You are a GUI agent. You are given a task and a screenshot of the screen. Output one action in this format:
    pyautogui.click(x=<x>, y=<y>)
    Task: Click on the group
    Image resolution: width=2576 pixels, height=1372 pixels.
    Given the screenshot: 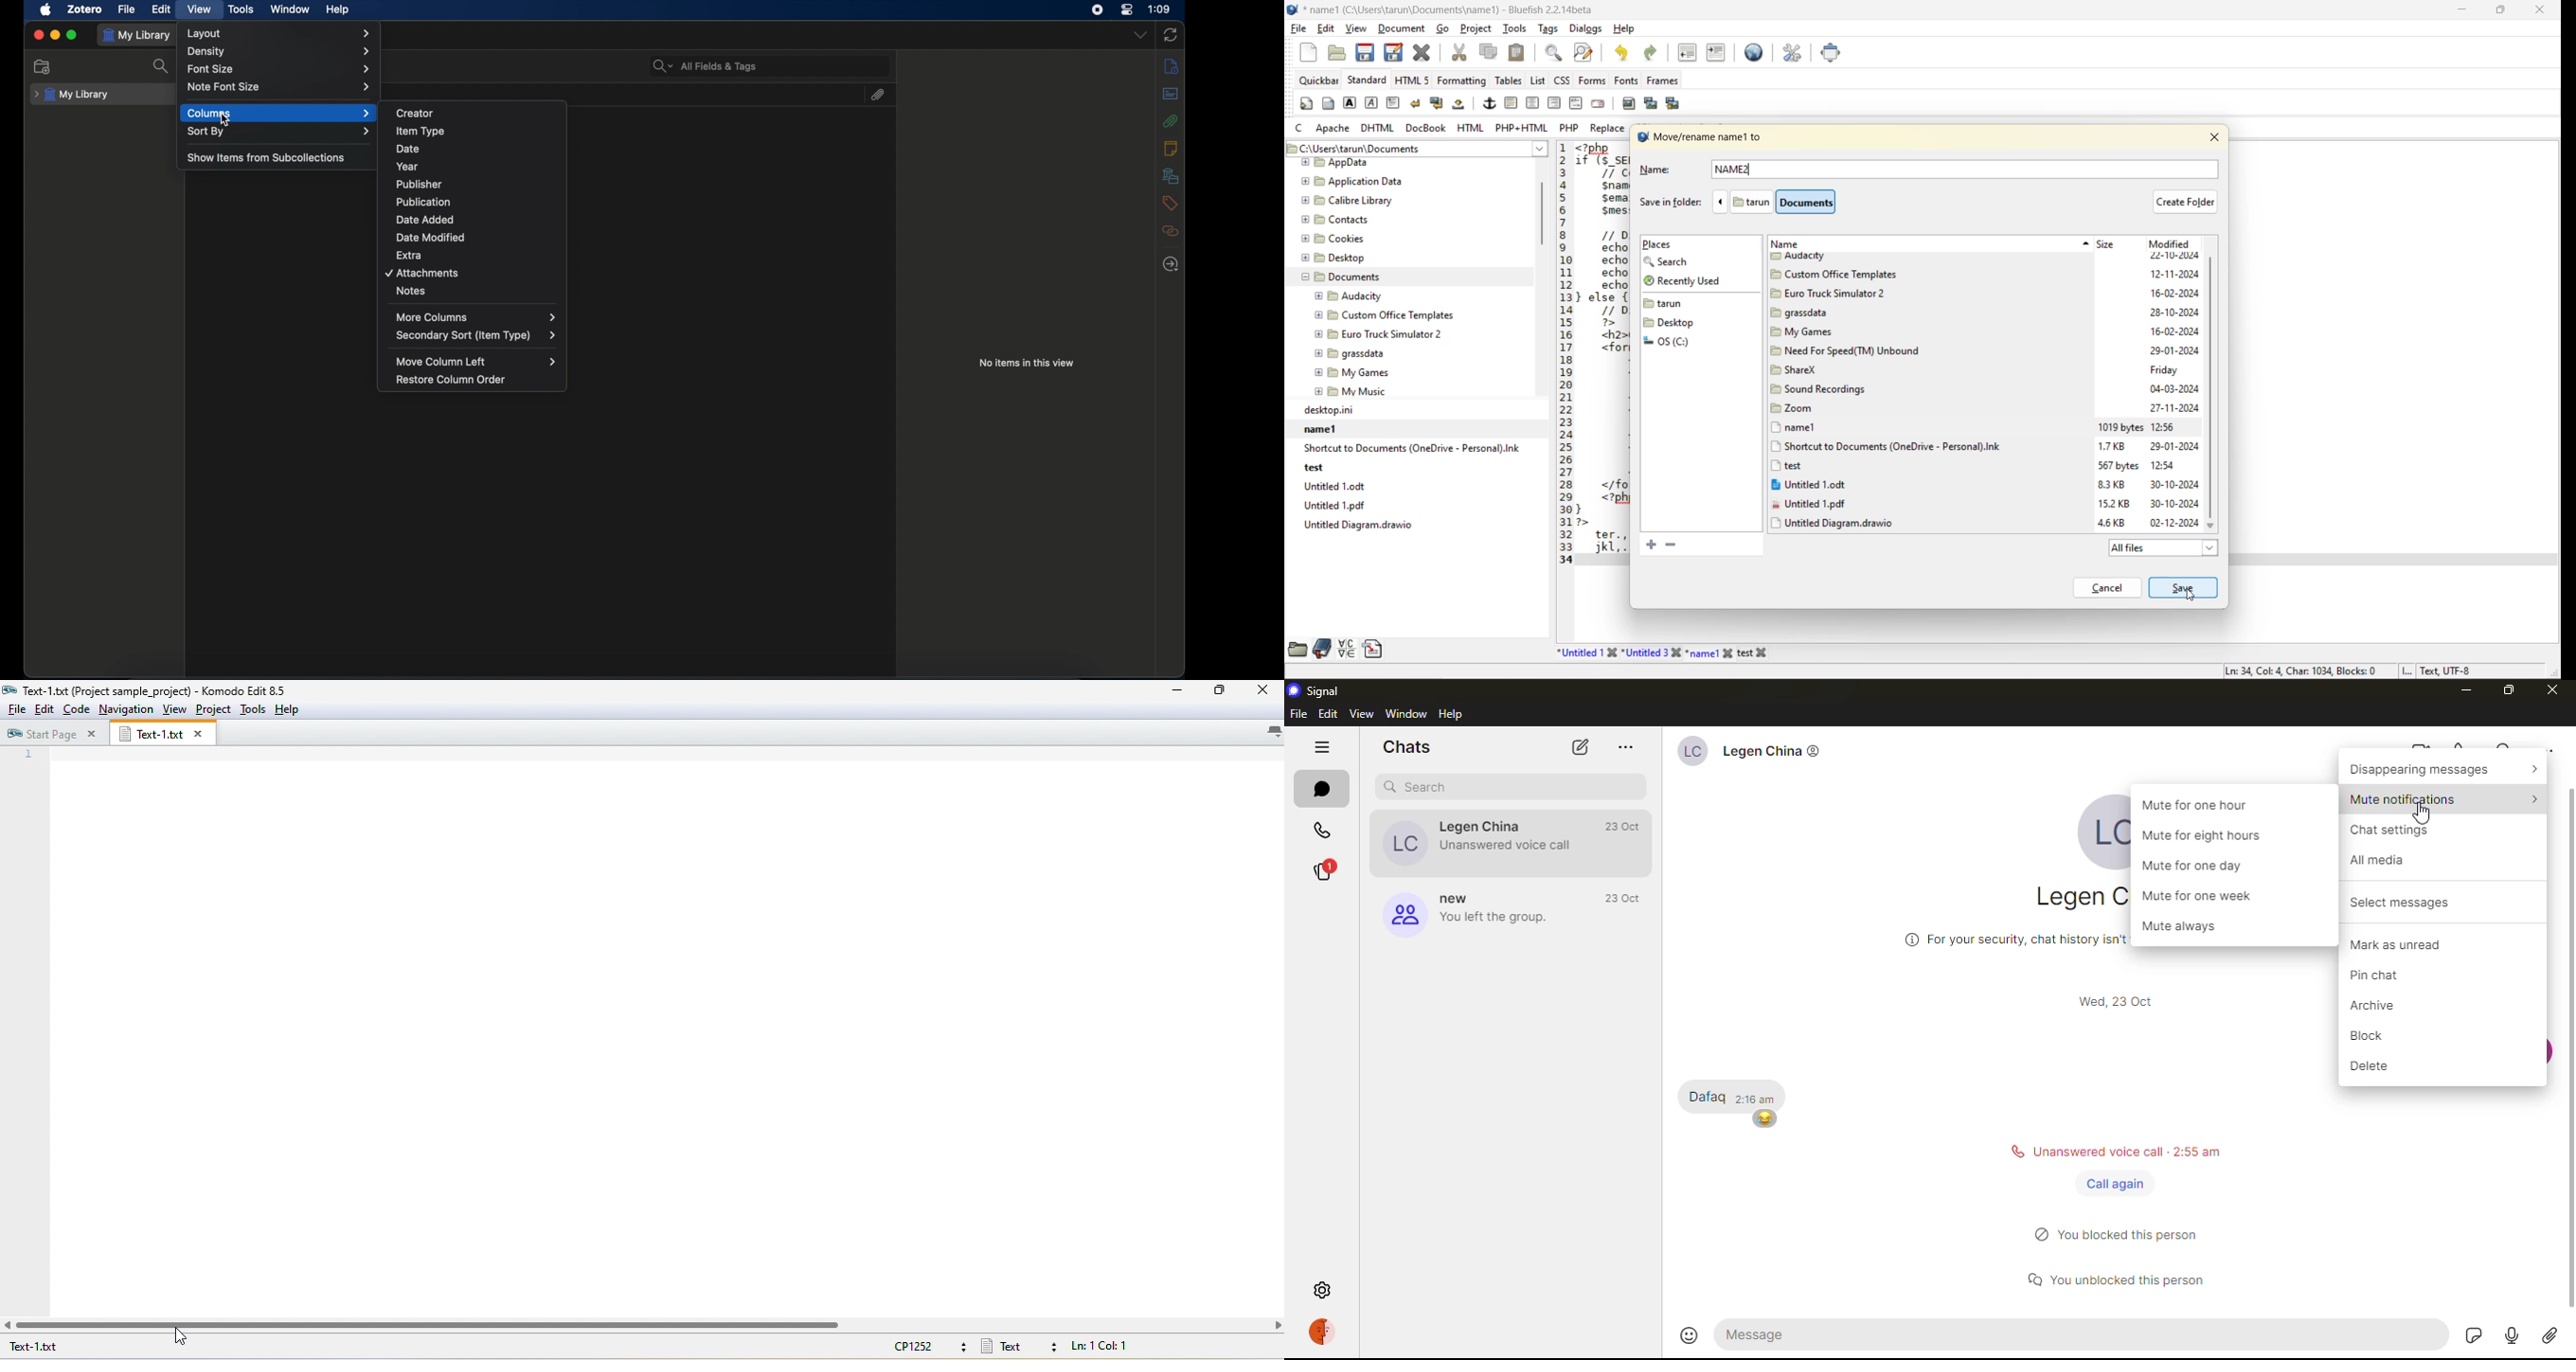 What is the action you would take?
    pyautogui.click(x=1477, y=915)
    